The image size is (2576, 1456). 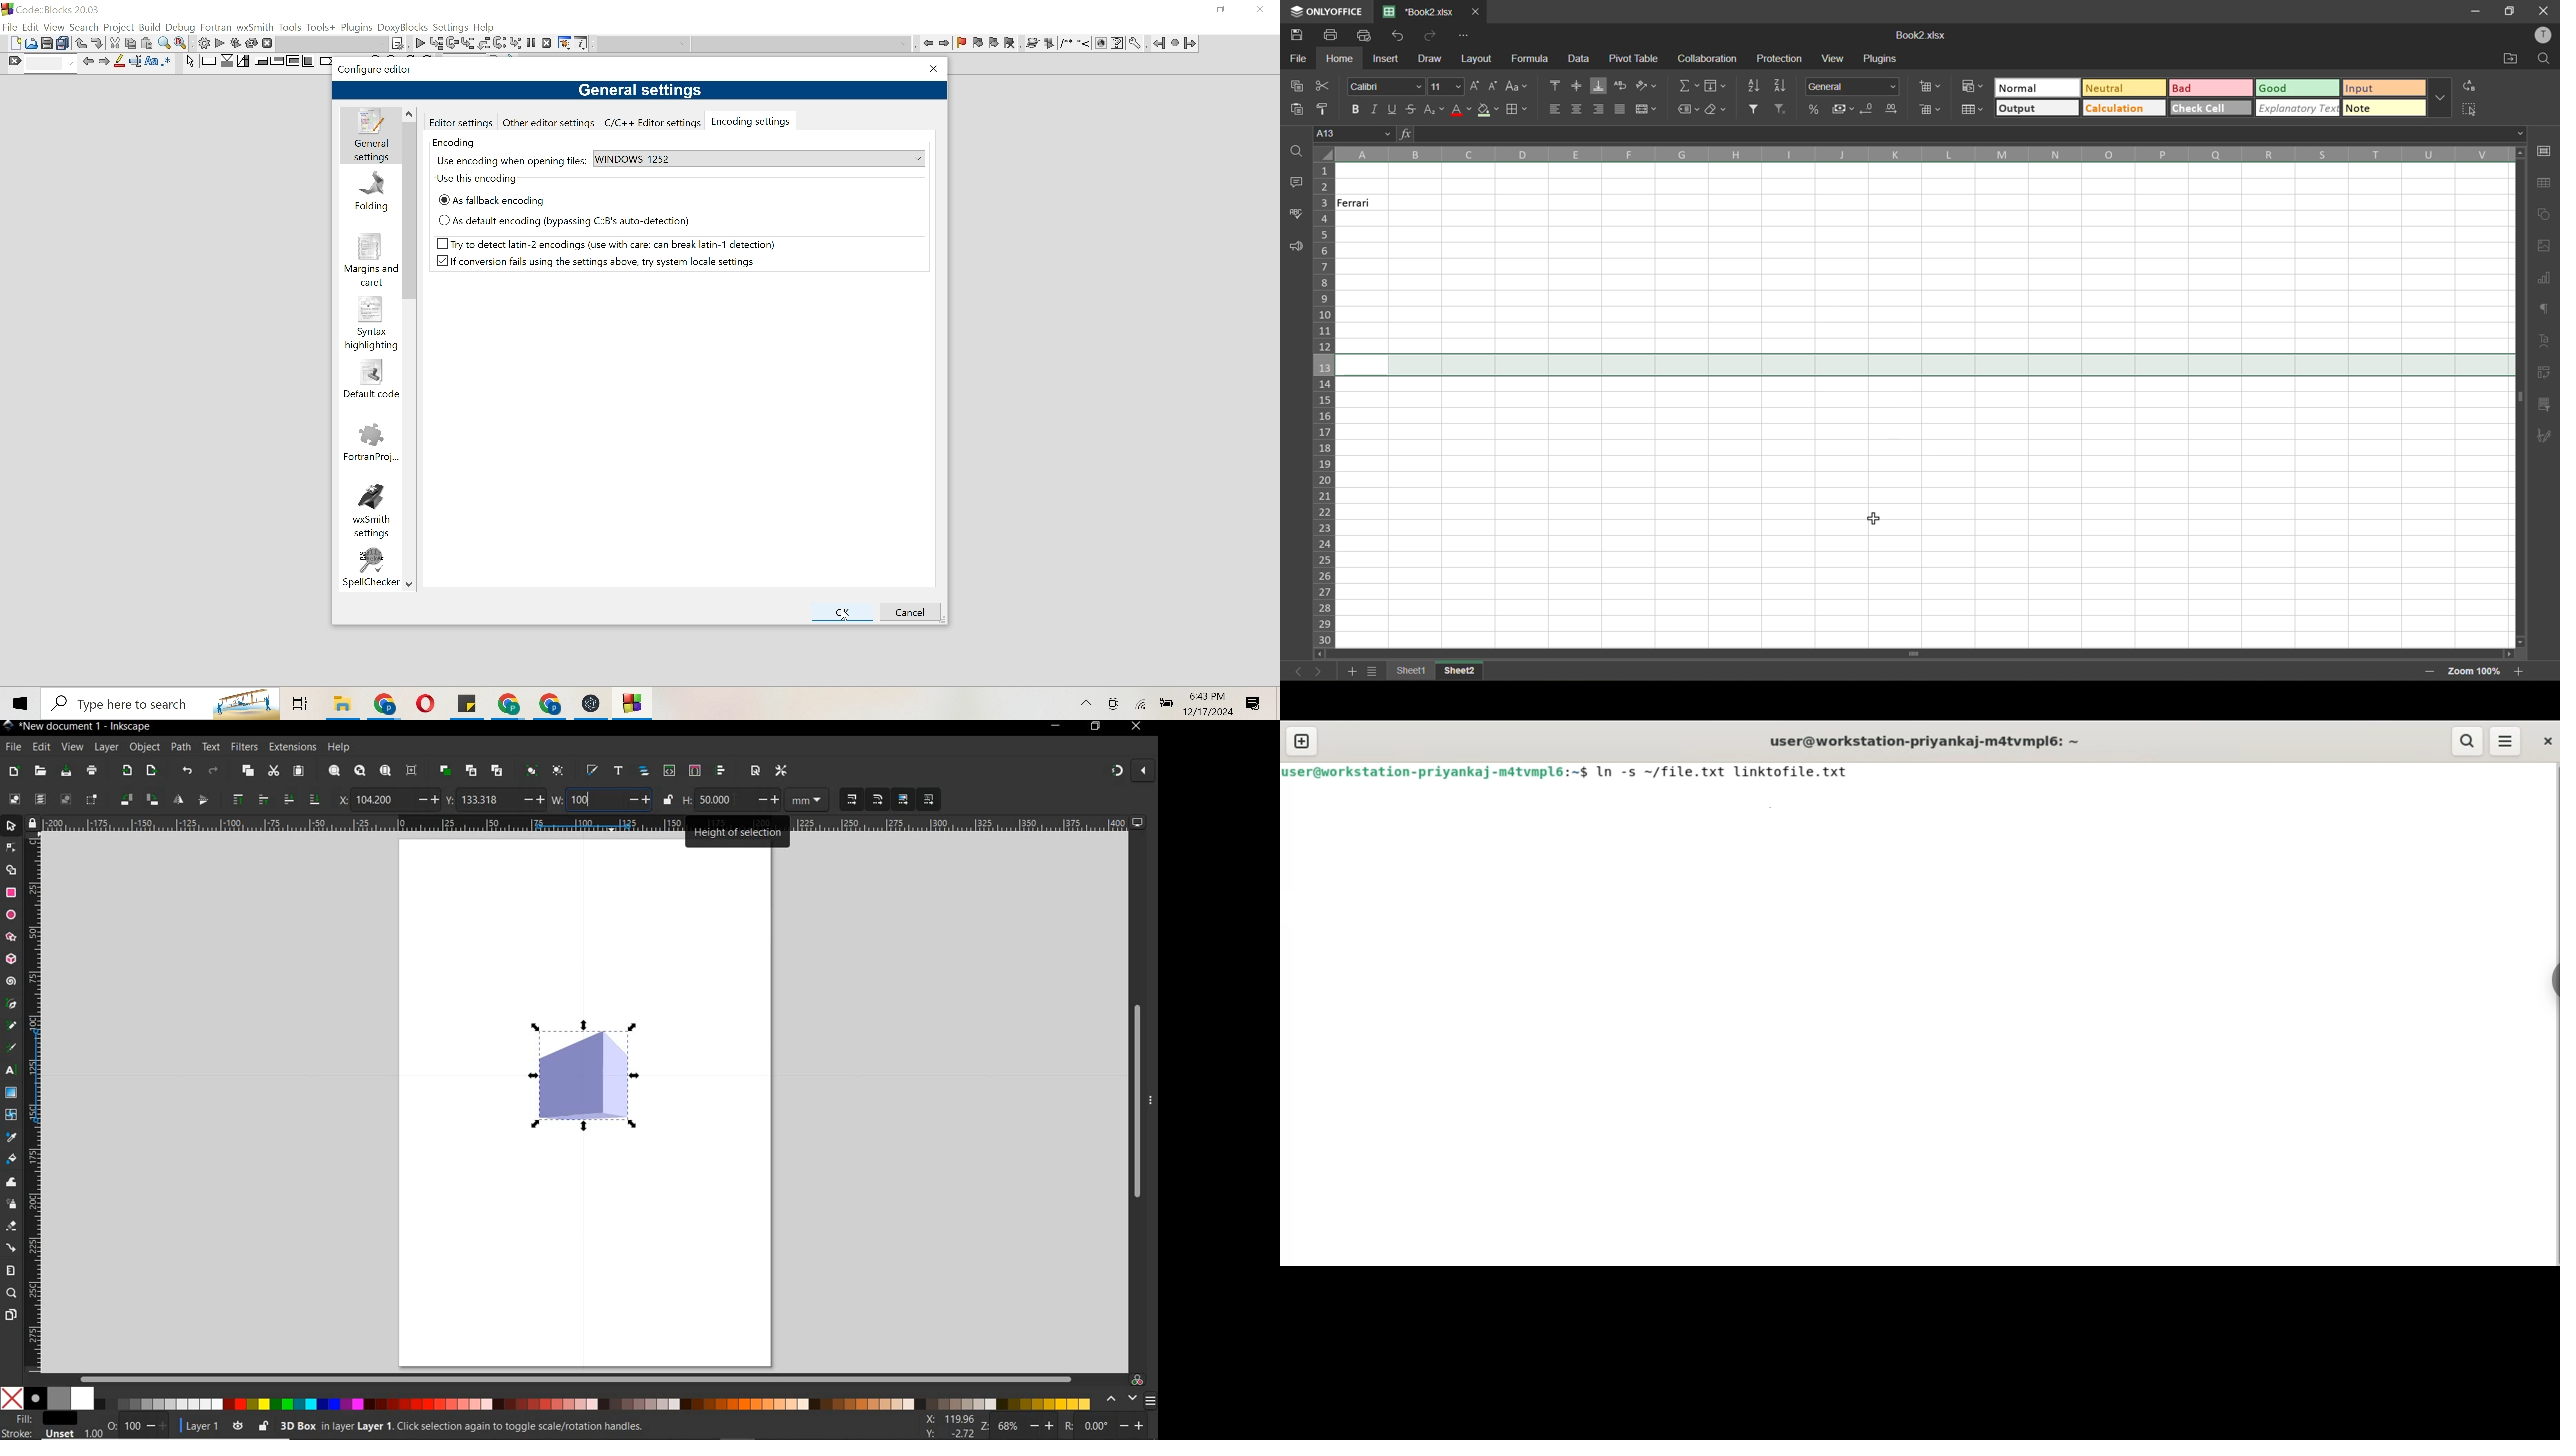 I want to click on strikethrough, so click(x=1409, y=109).